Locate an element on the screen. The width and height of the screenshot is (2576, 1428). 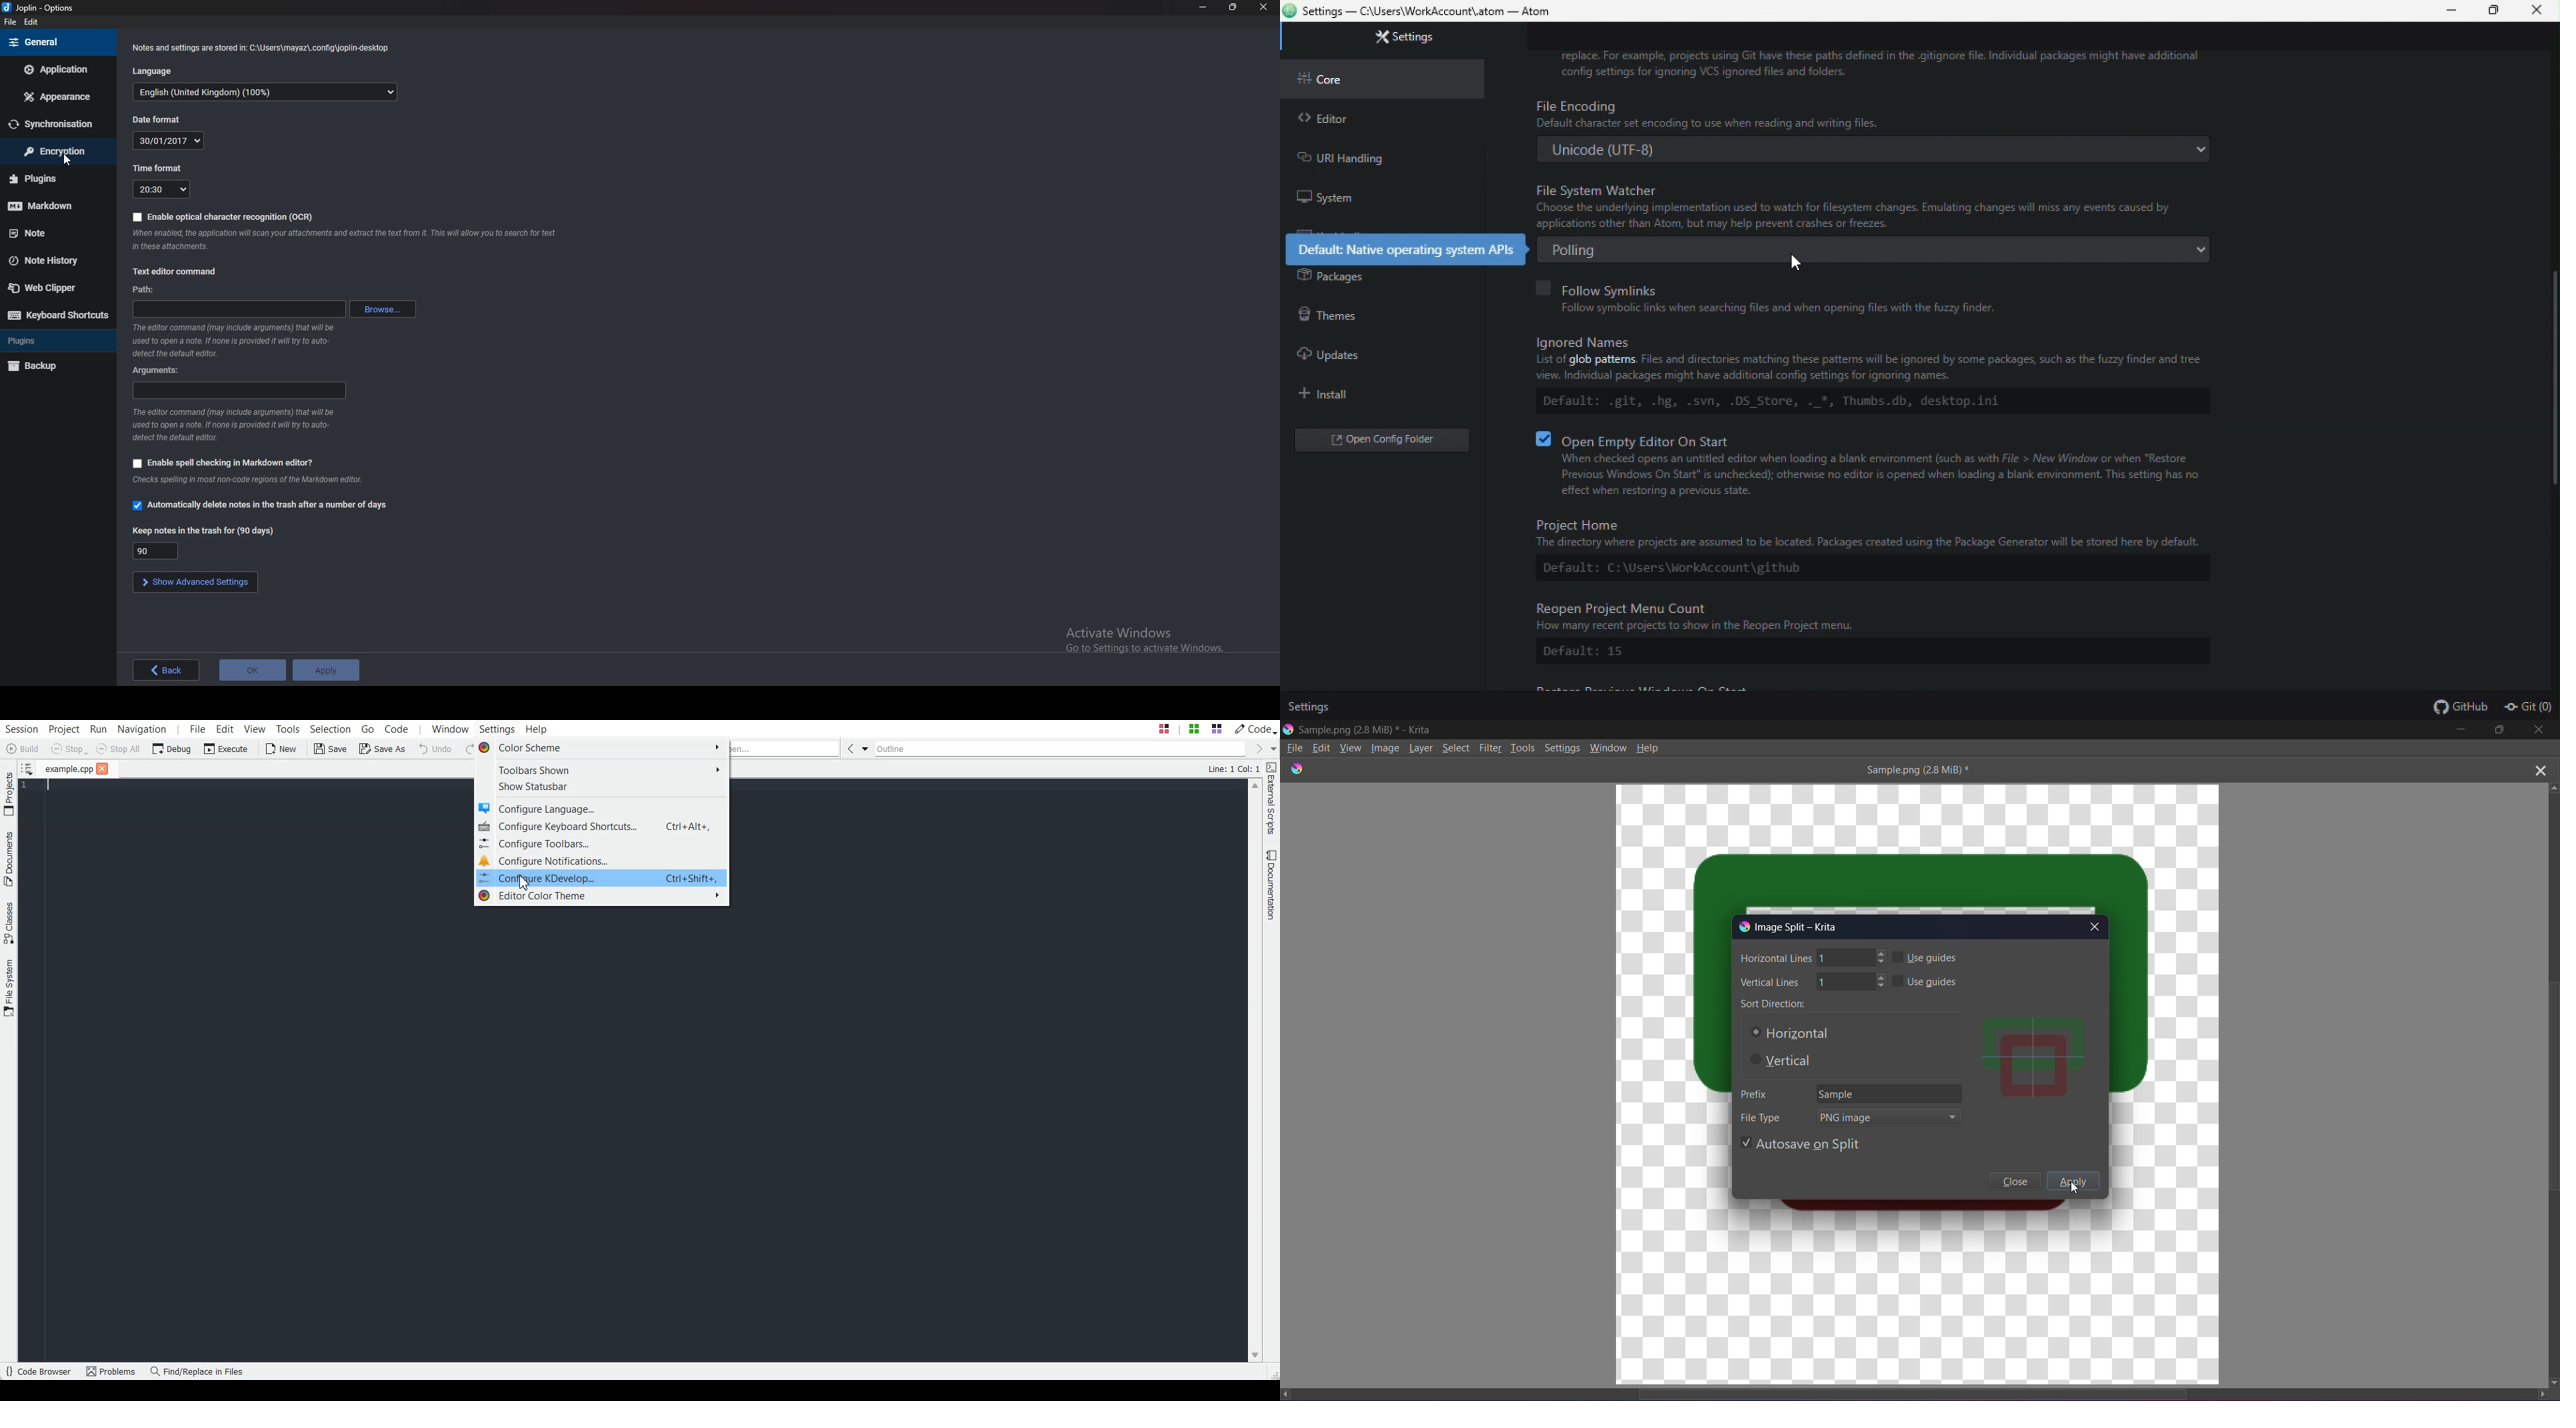
markdown is located at coordinates (53, 206).